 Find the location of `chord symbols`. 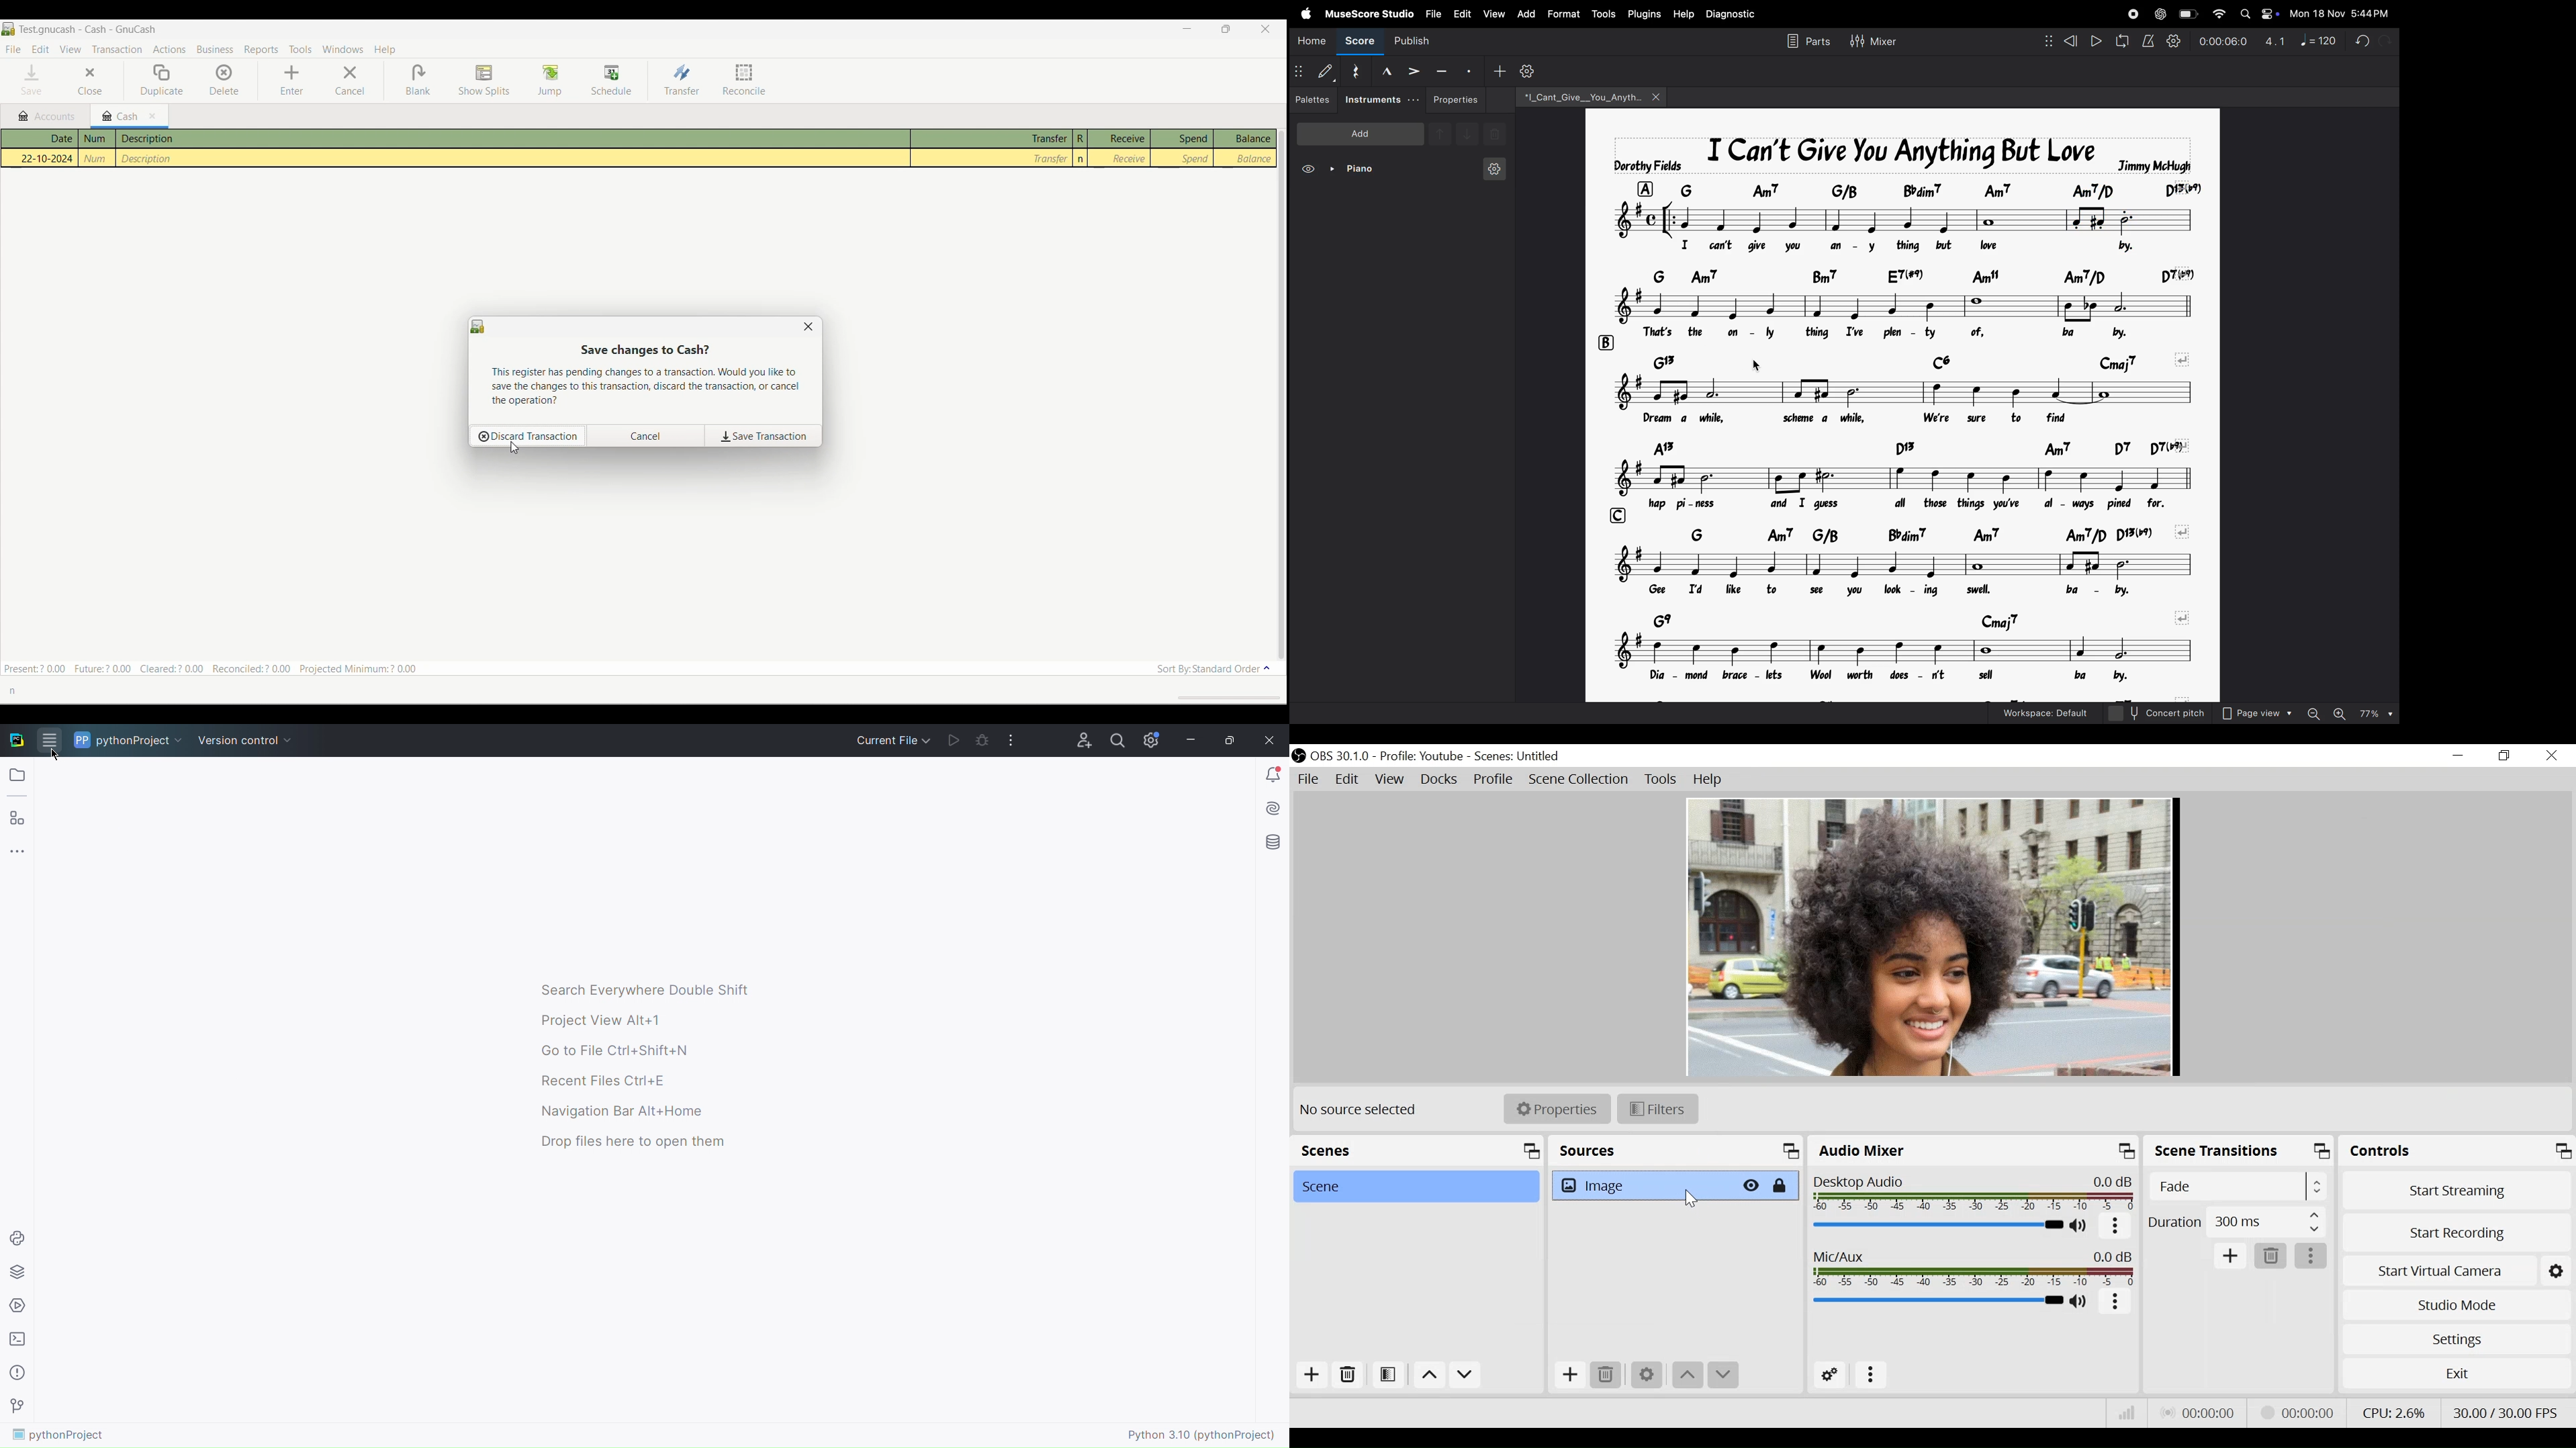

chord symbols is located at coordinates (1932, 535).